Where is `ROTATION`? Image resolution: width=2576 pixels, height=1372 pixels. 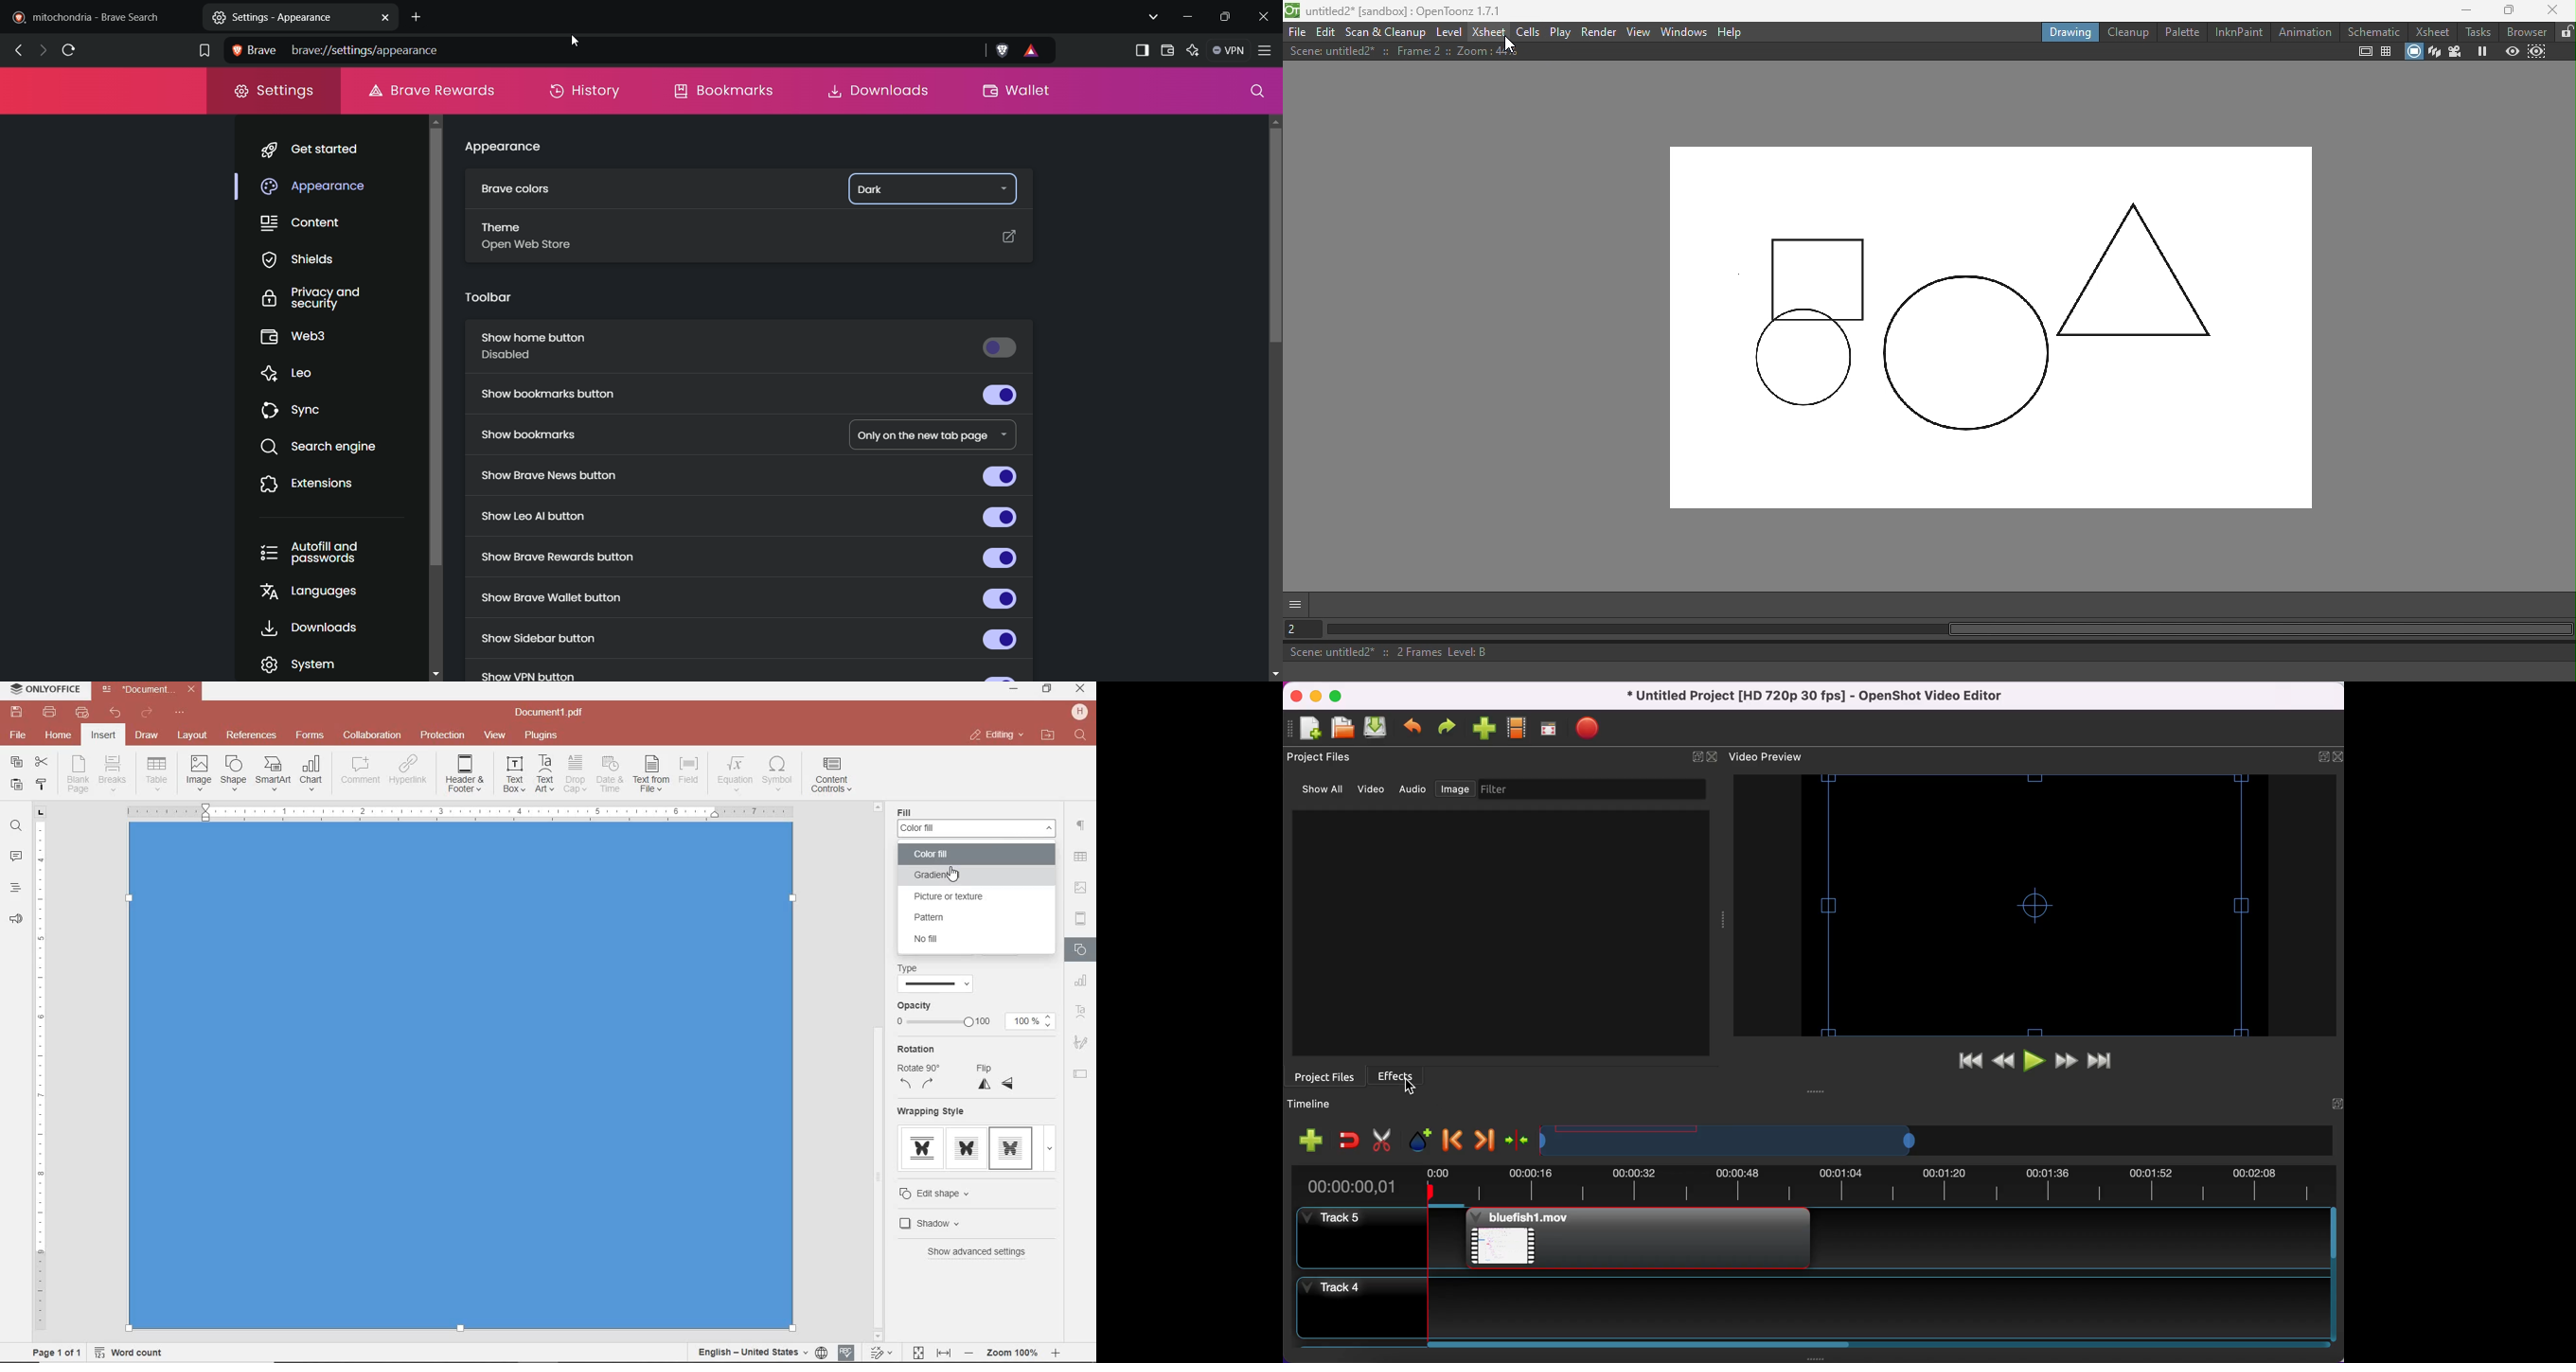 ROTATION is located at coordinates (919, 1069).